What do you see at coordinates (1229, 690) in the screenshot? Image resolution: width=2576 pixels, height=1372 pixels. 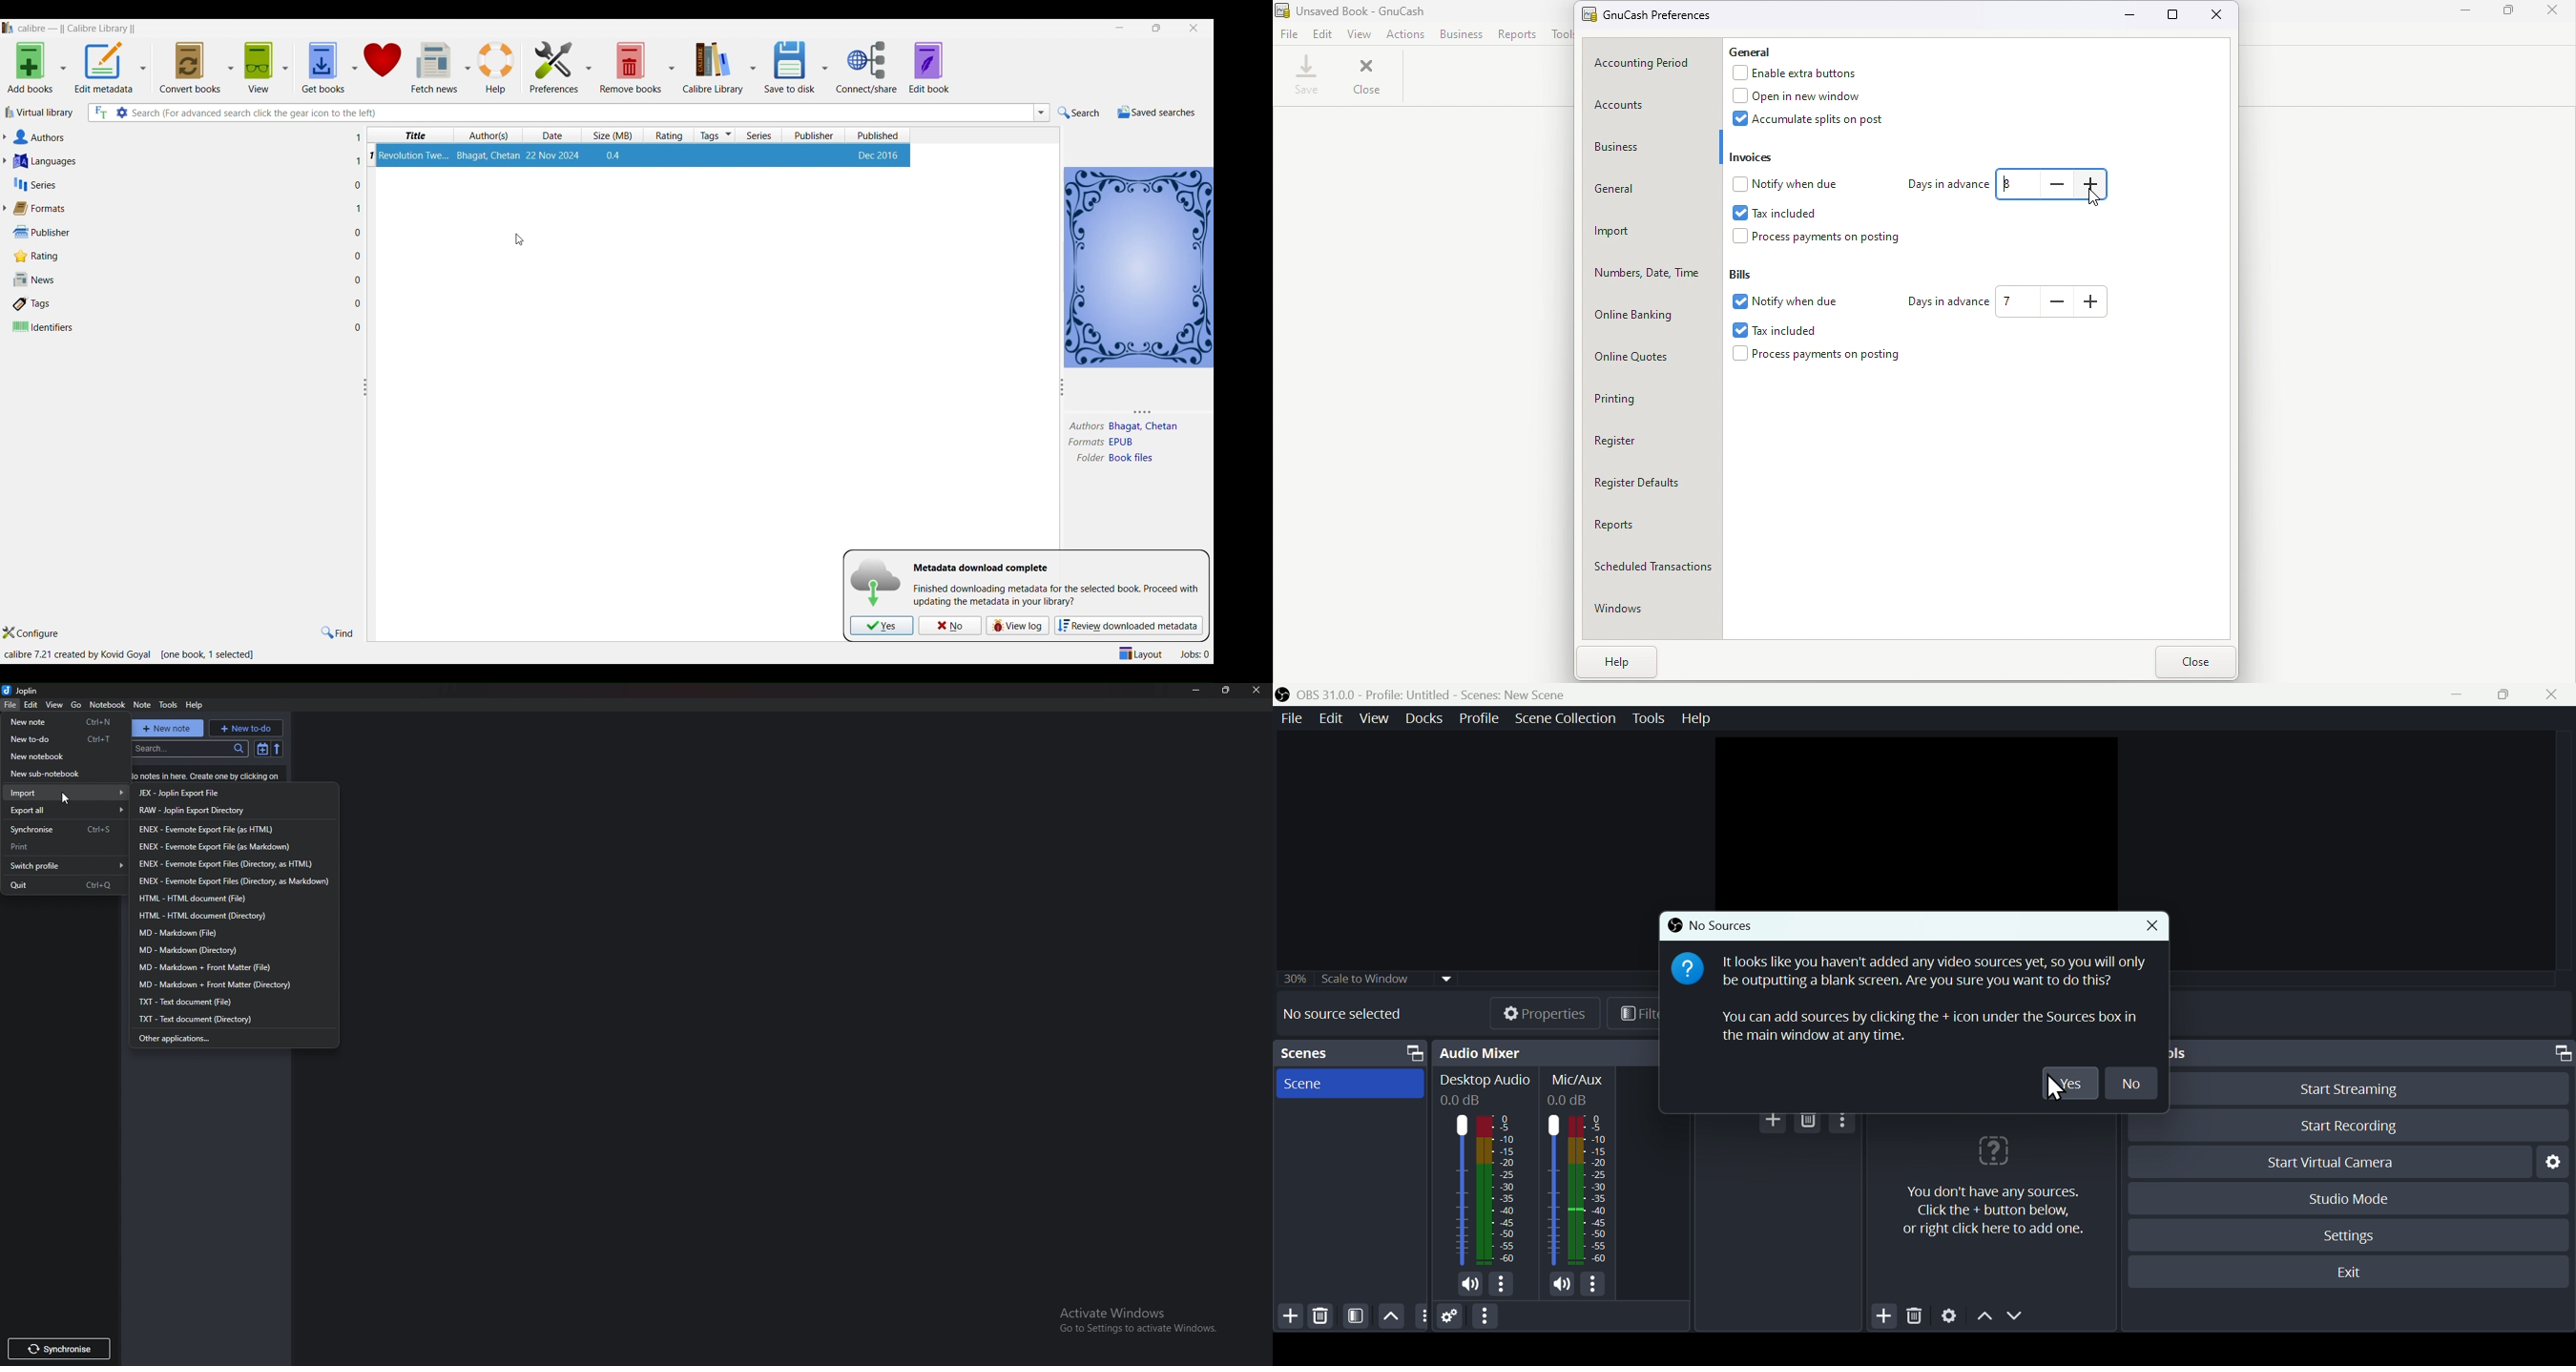 I see `Resize` at bounding box center [1229, 690].